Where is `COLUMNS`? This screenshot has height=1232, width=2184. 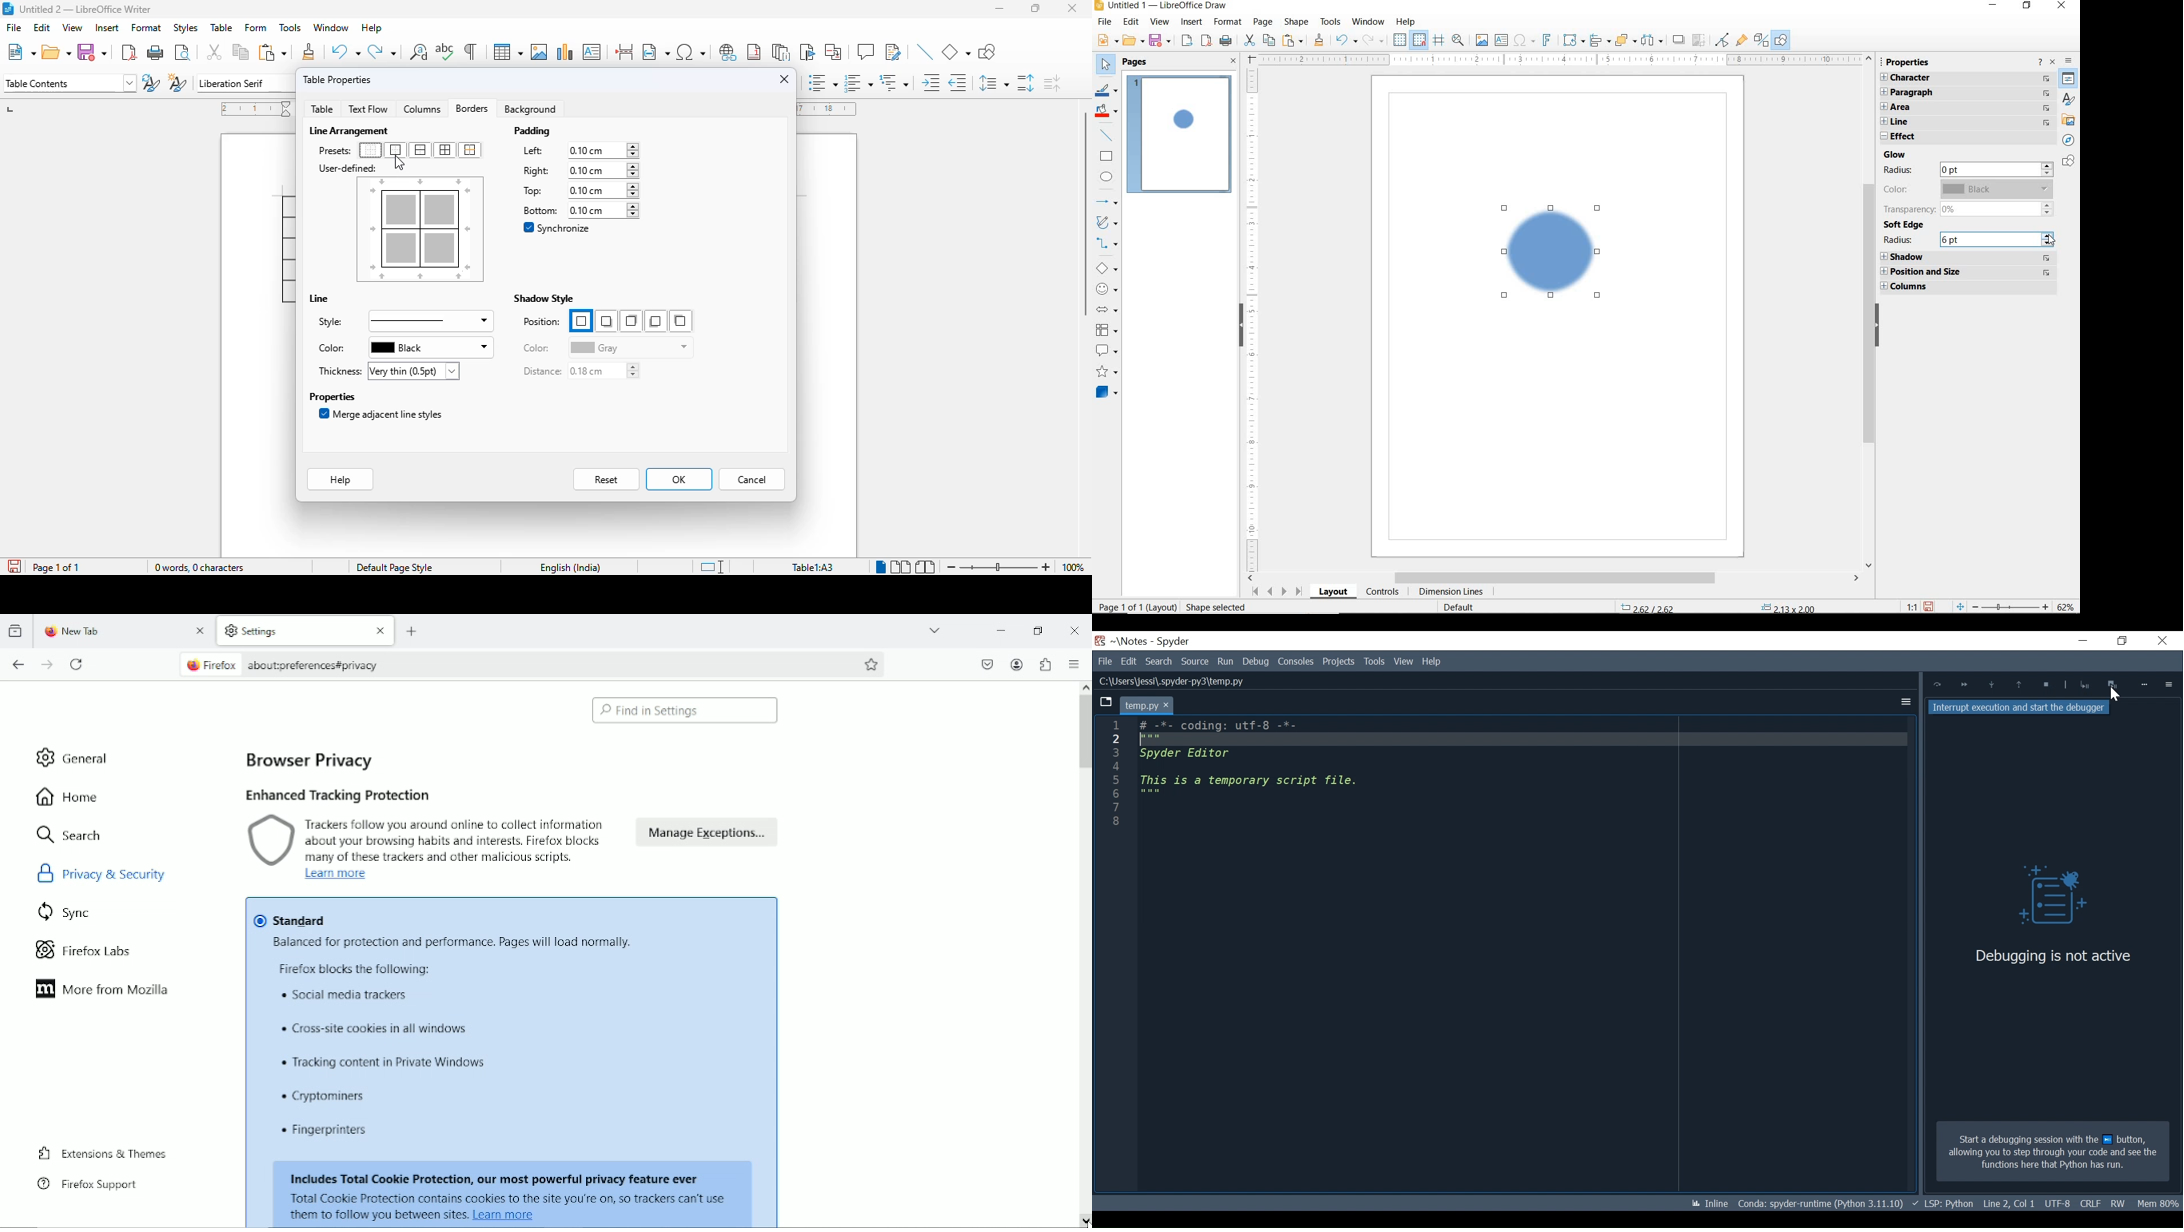
COLUMNS is located at coordinates (1970, 288).